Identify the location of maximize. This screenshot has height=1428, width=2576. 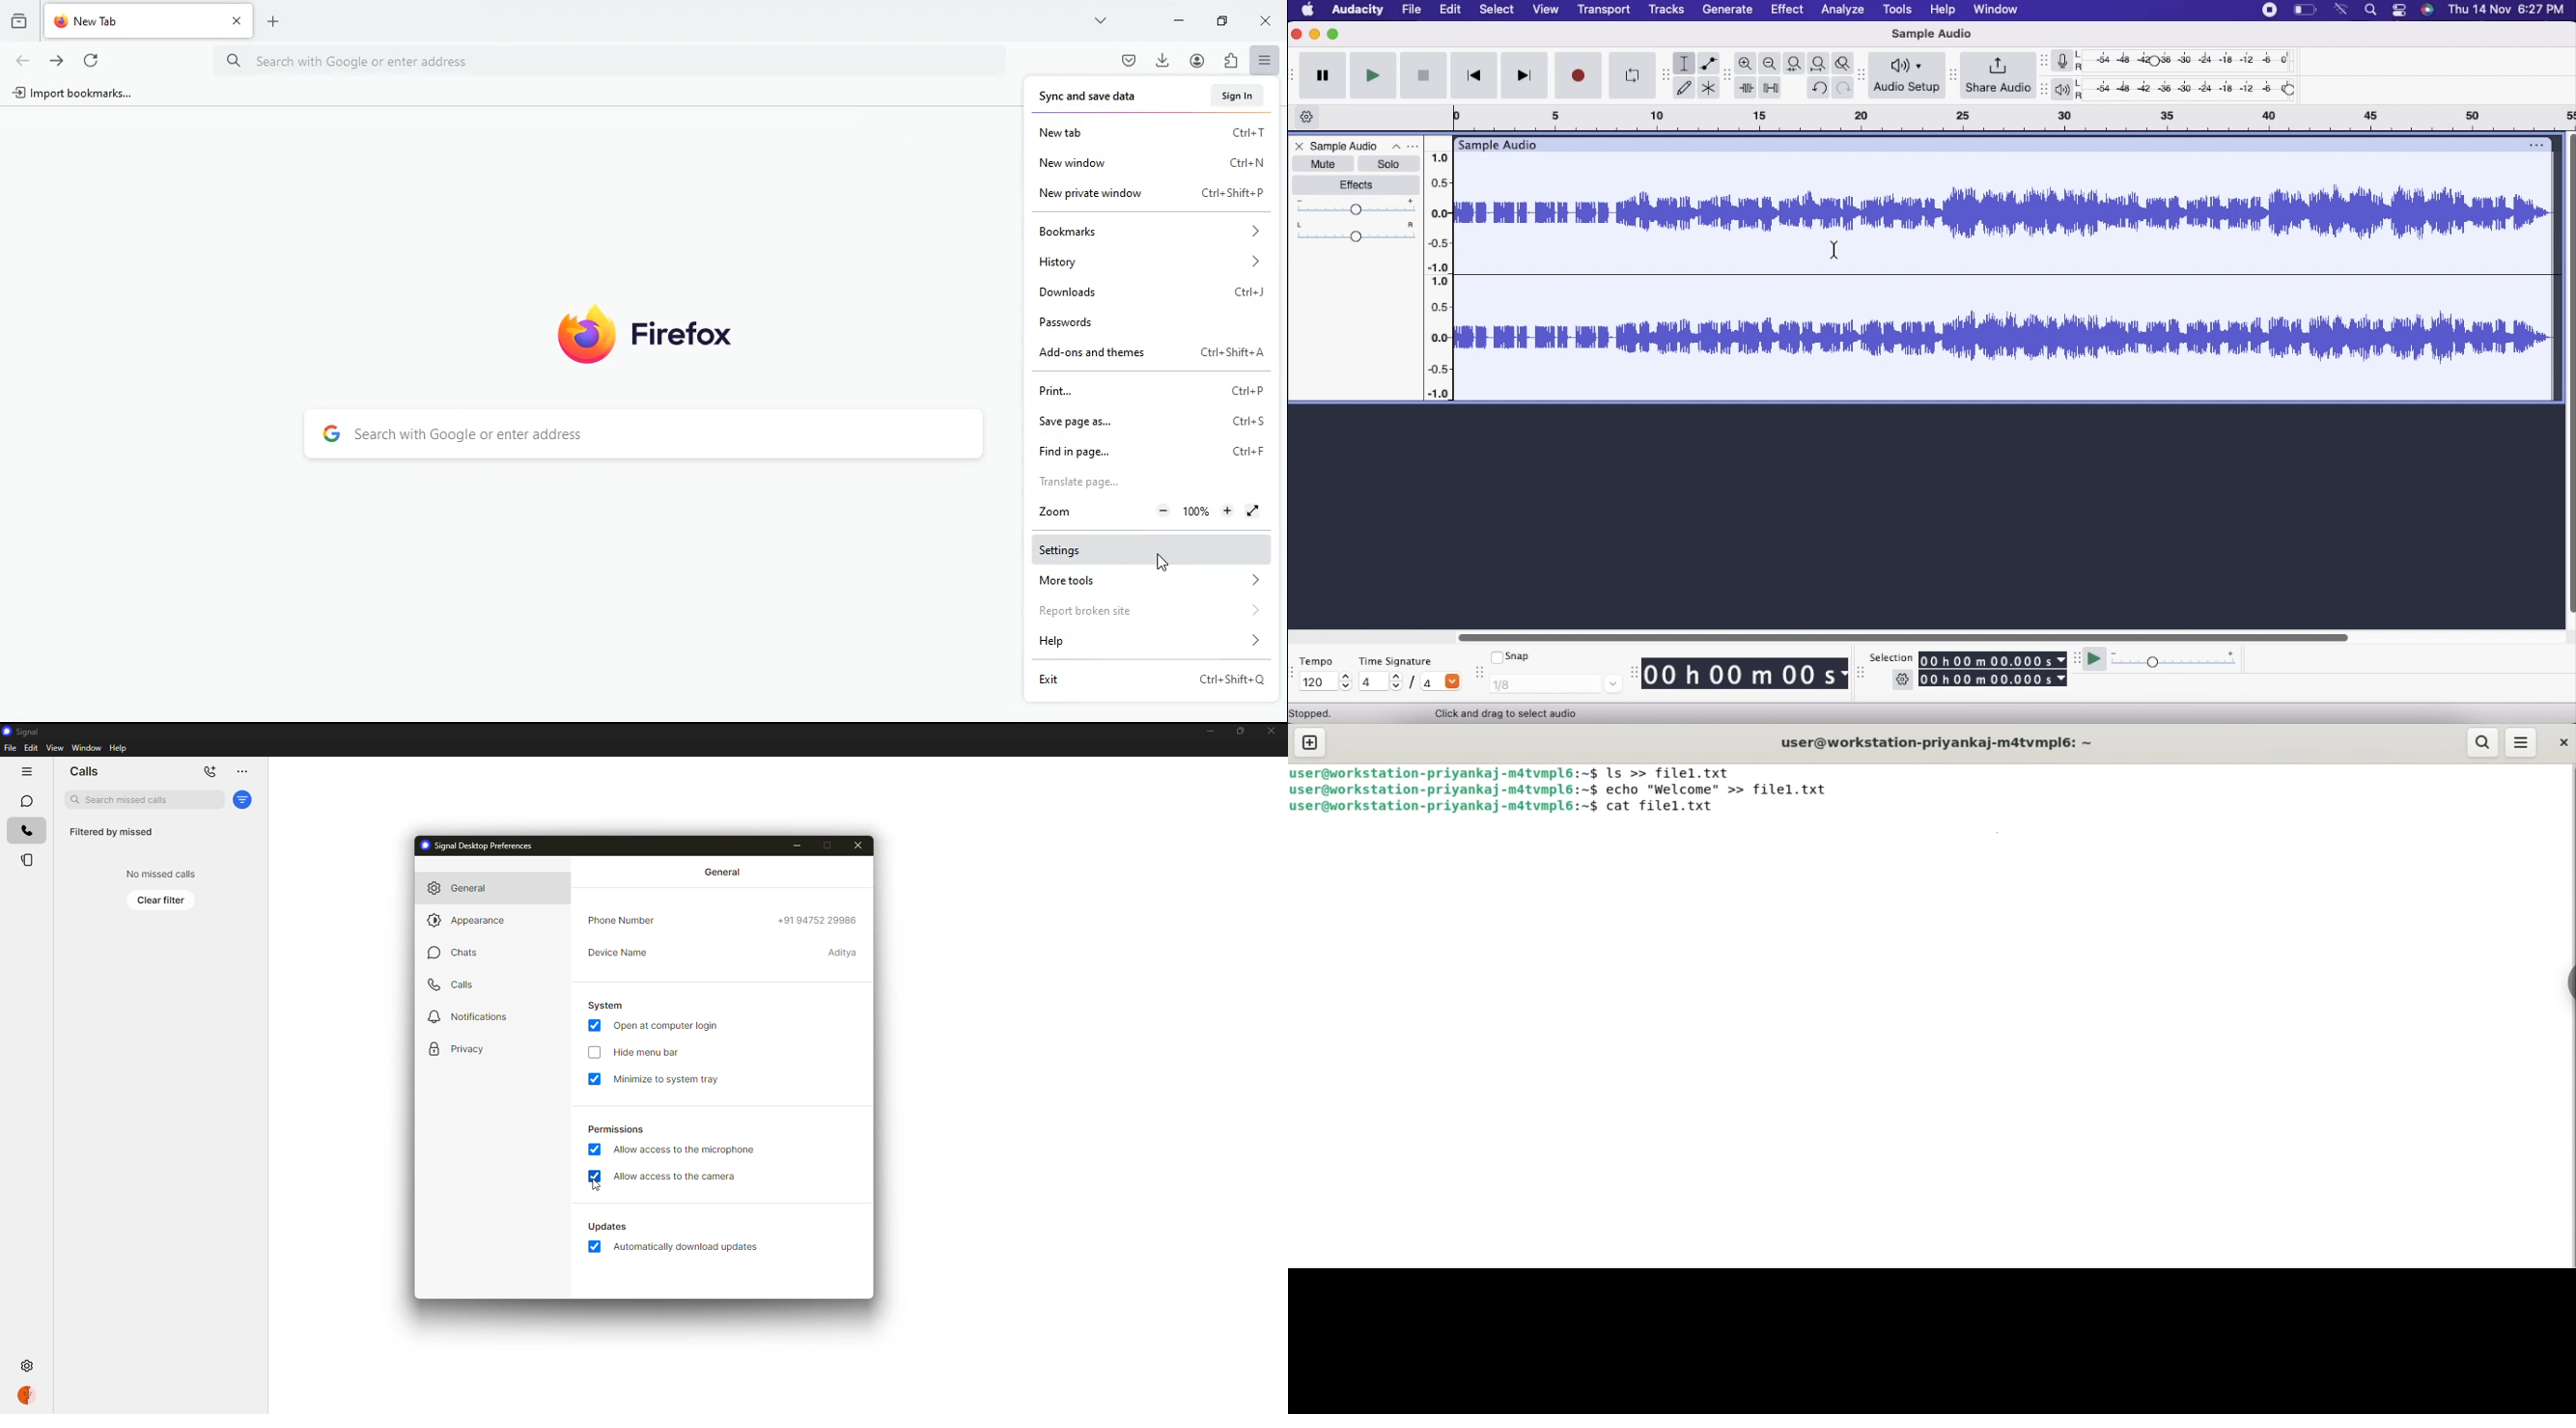
(1236, 731).